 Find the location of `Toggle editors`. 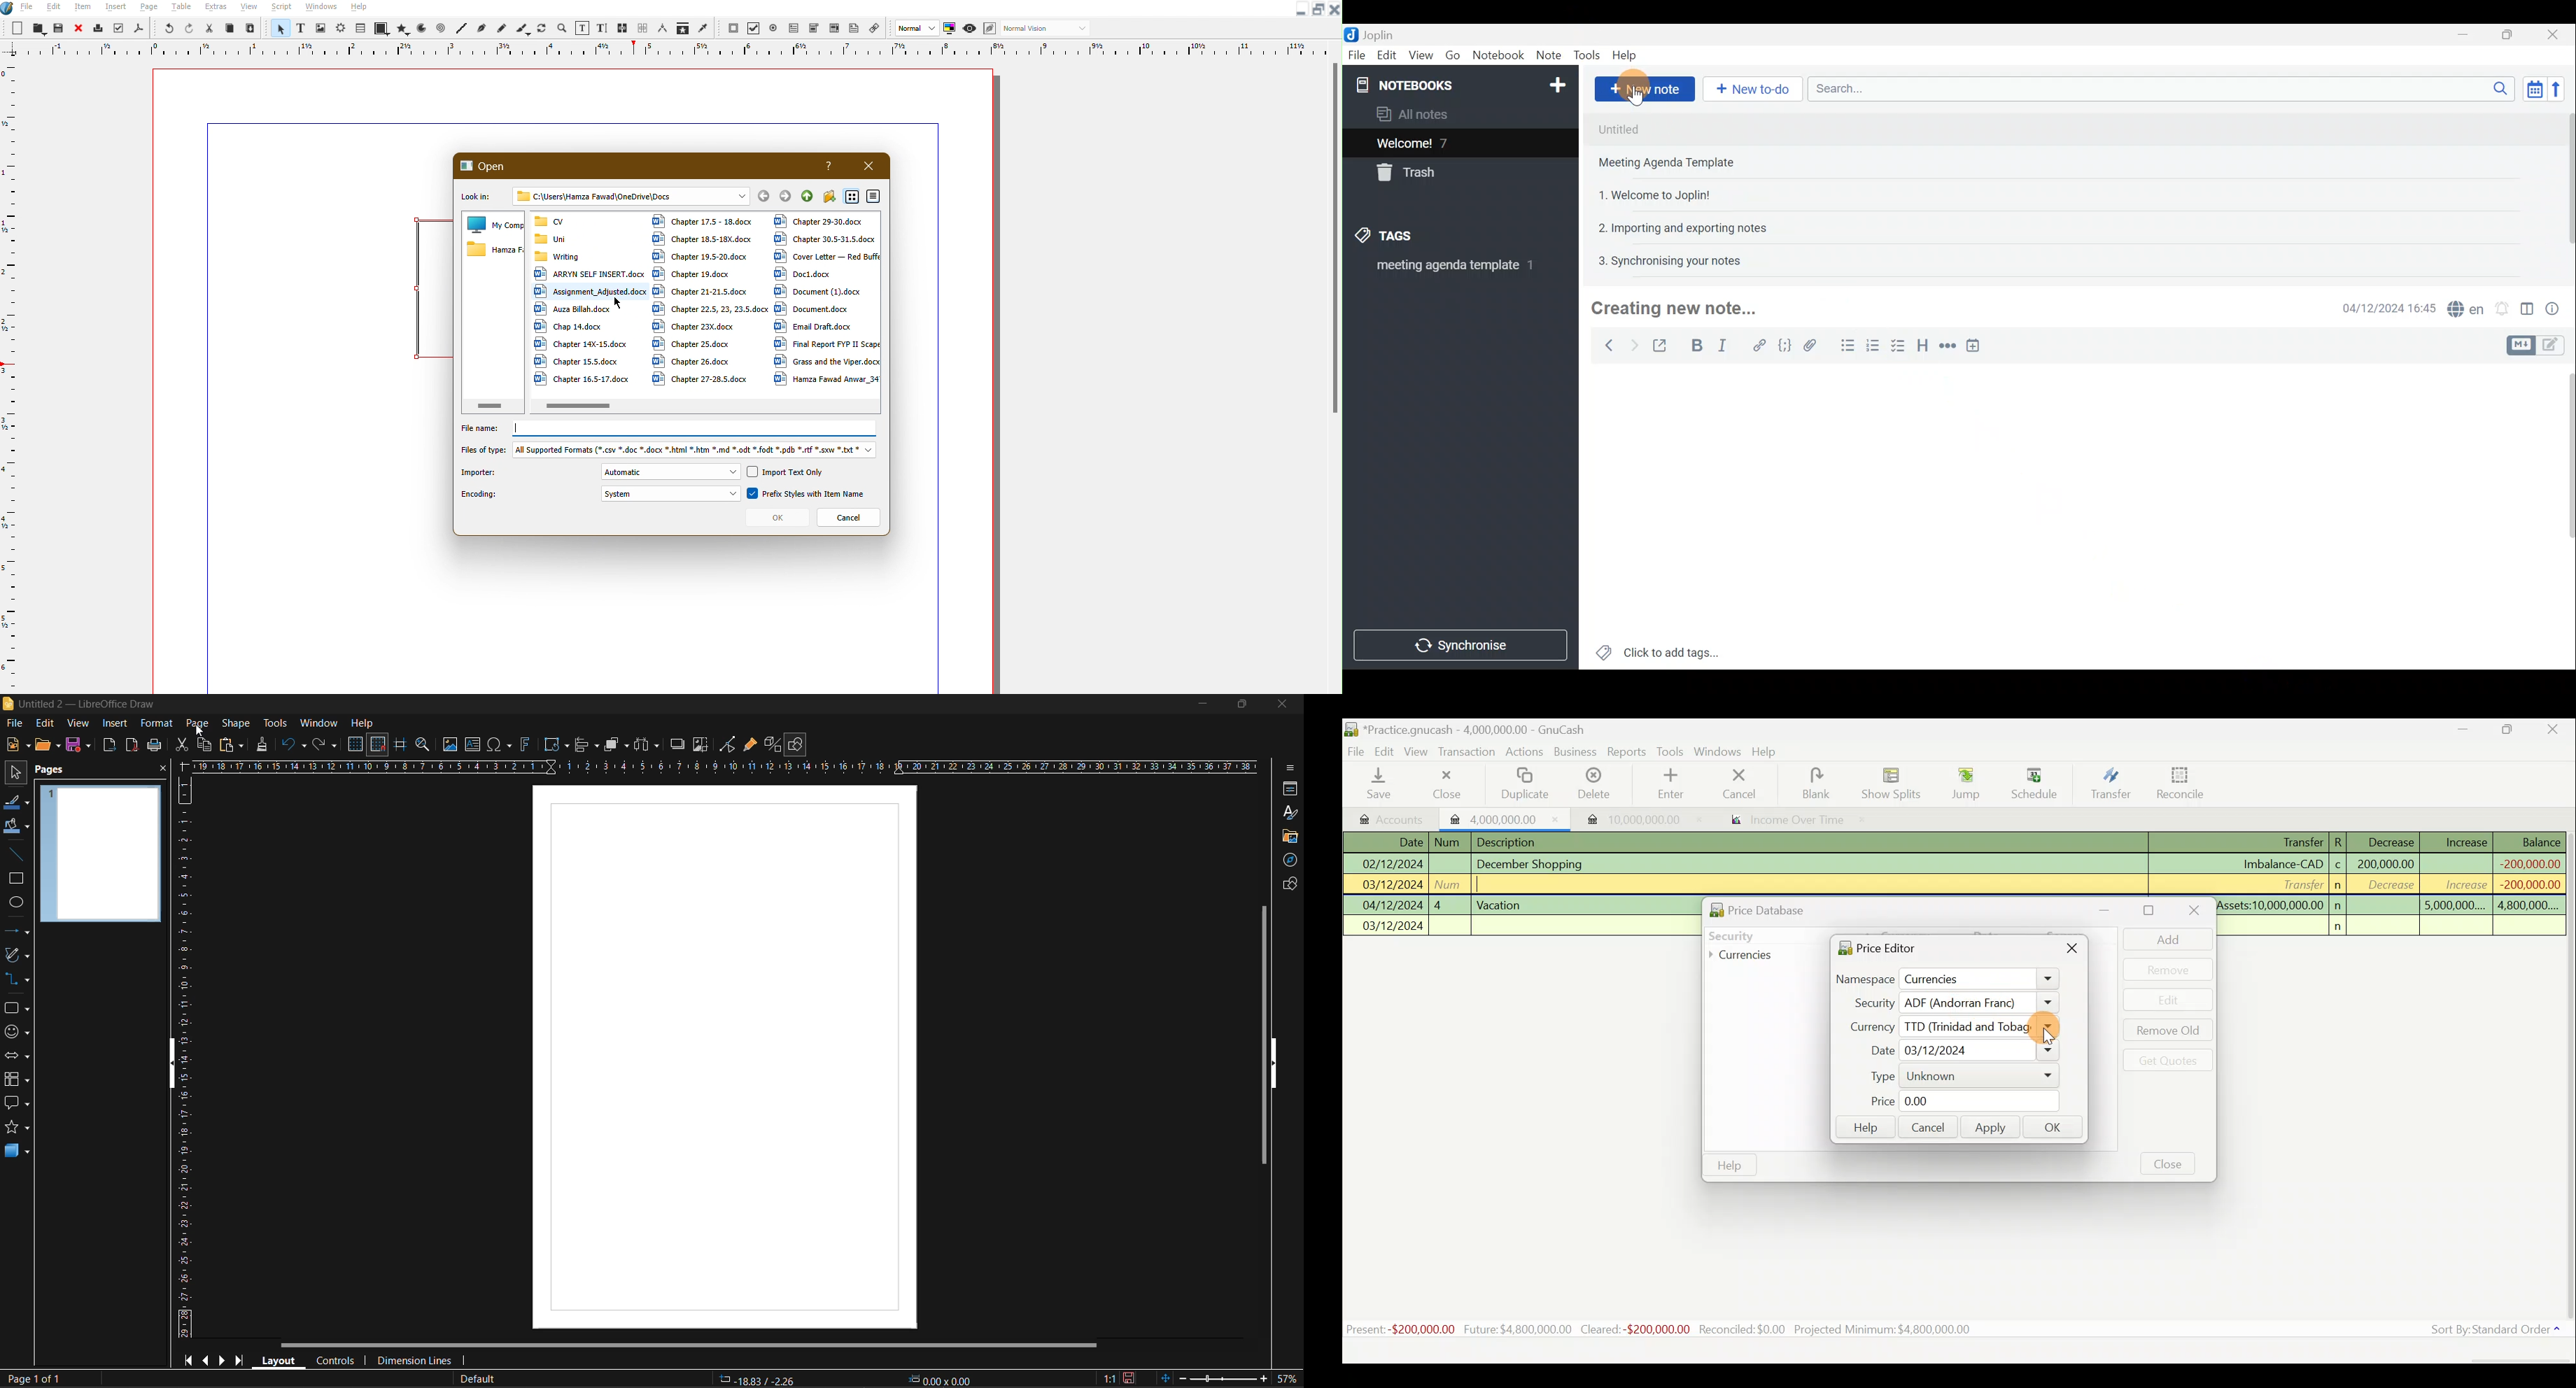

Toggle editors is located at coordinates (2523, 344).